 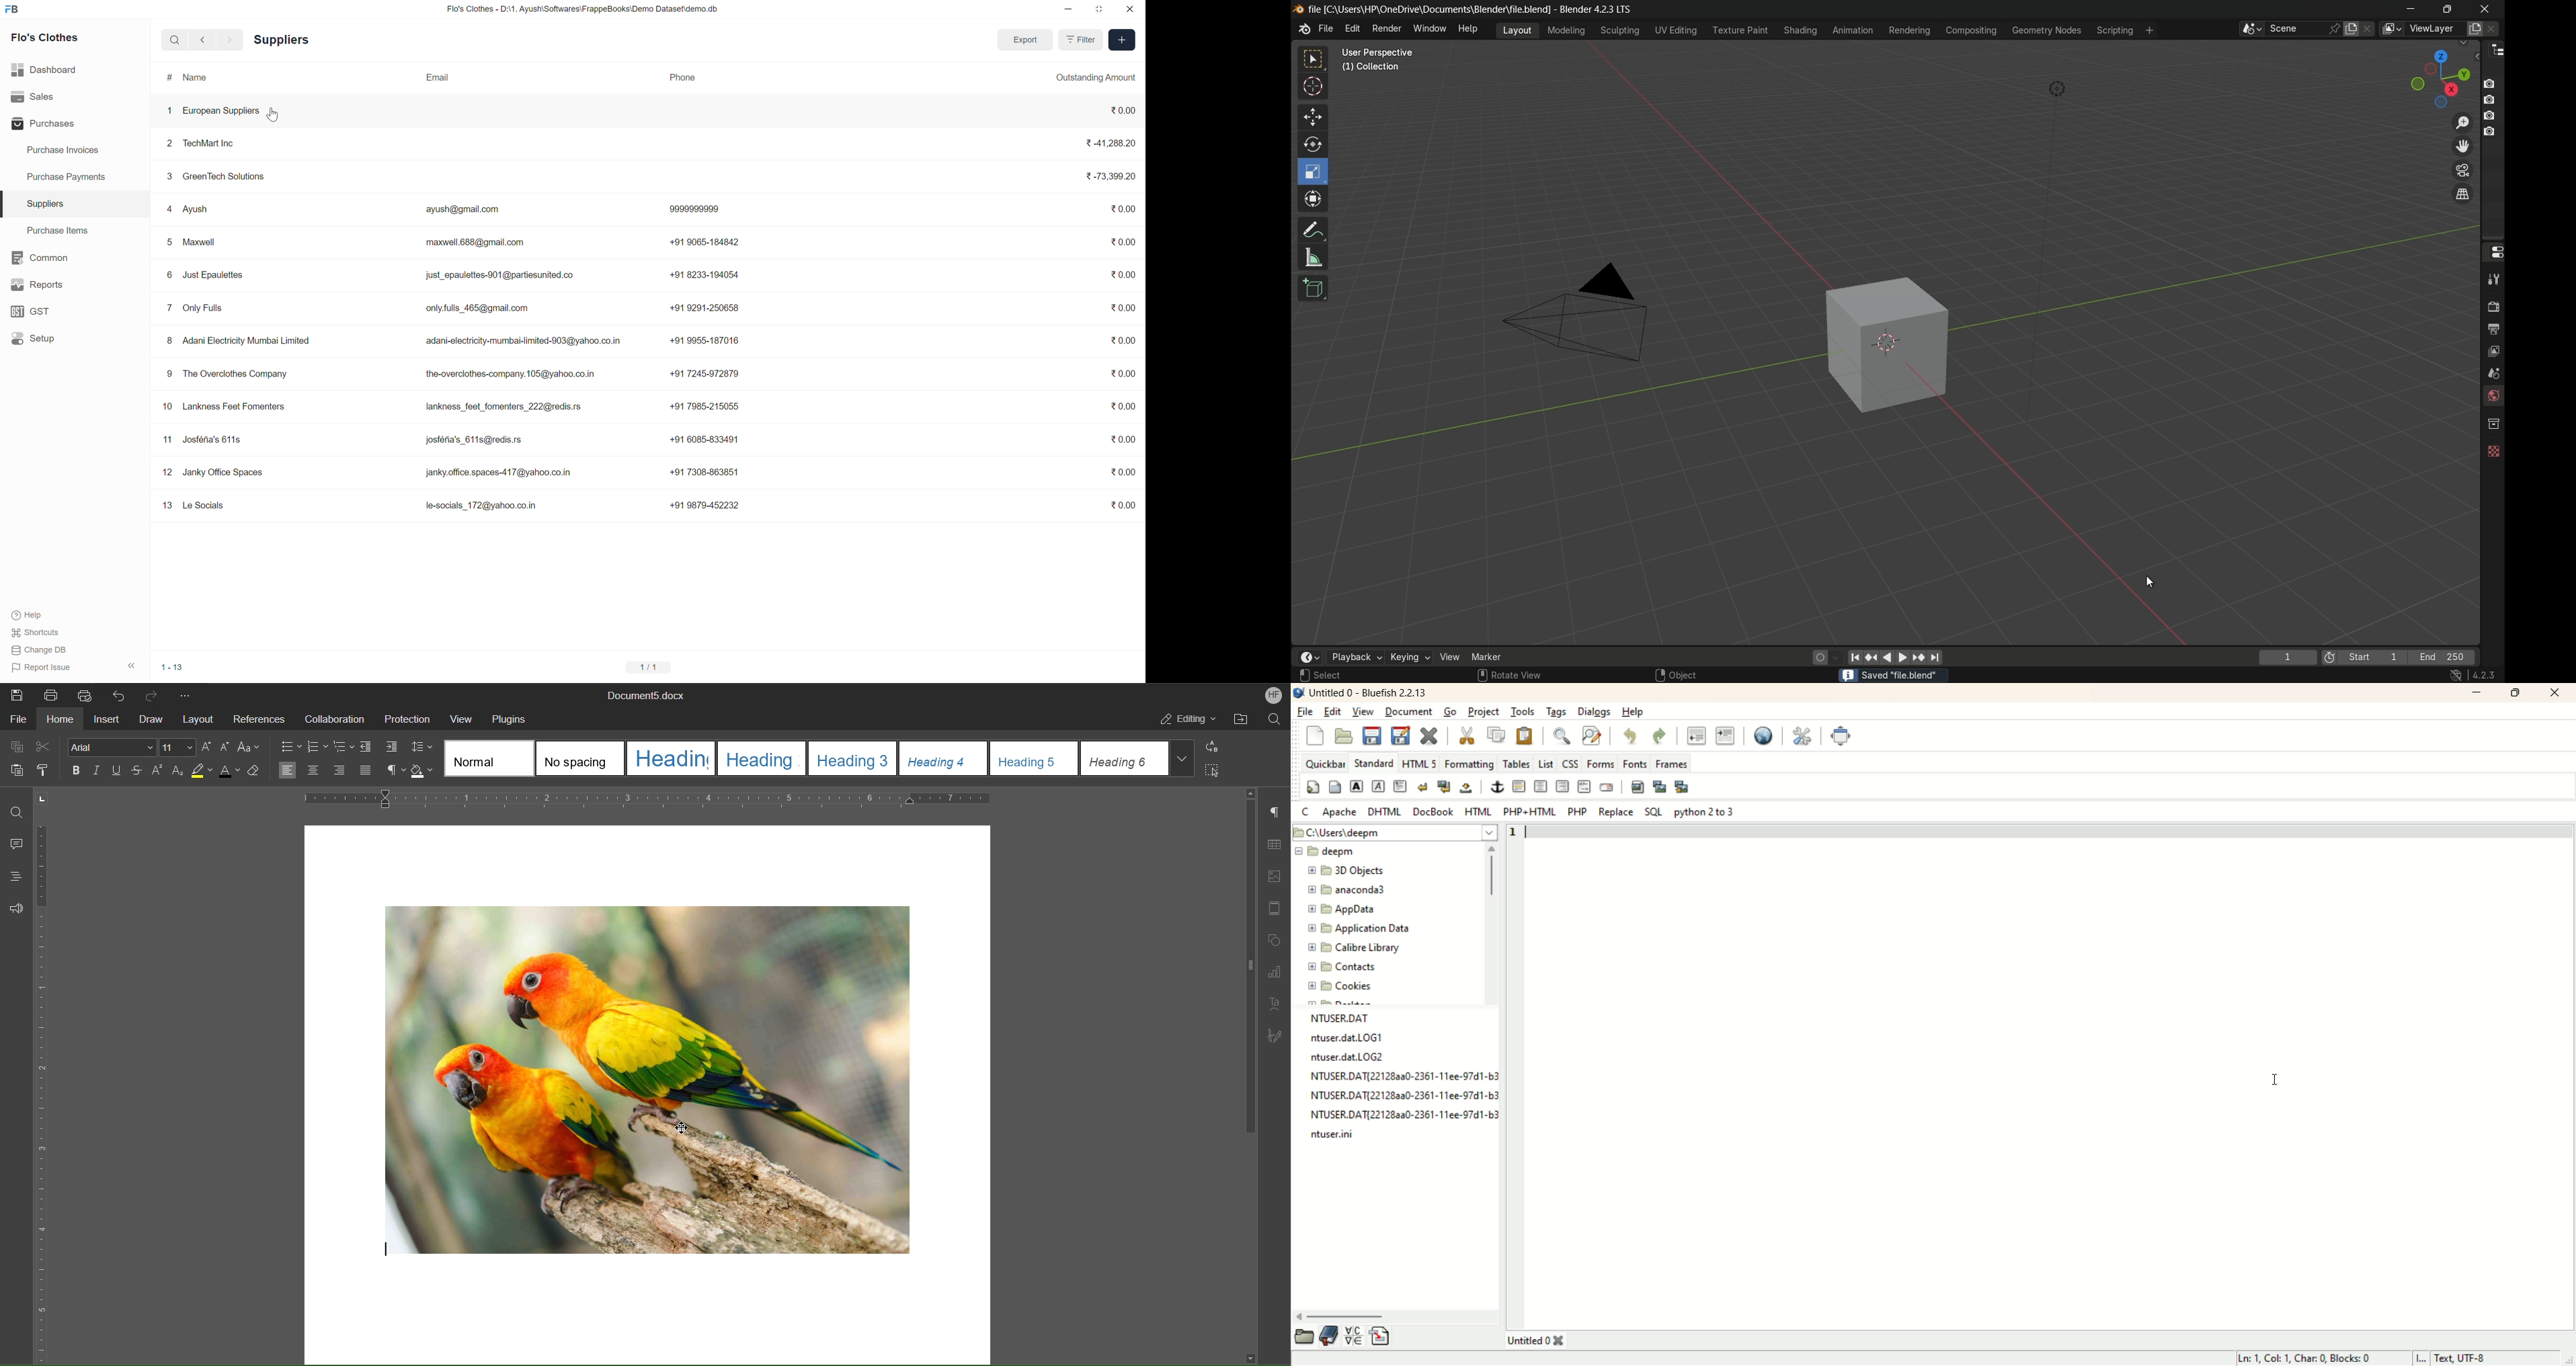 What do you see at coordinates (2491, 305) in the screenshot?
I see `render` at bounding box center [2491, 305].